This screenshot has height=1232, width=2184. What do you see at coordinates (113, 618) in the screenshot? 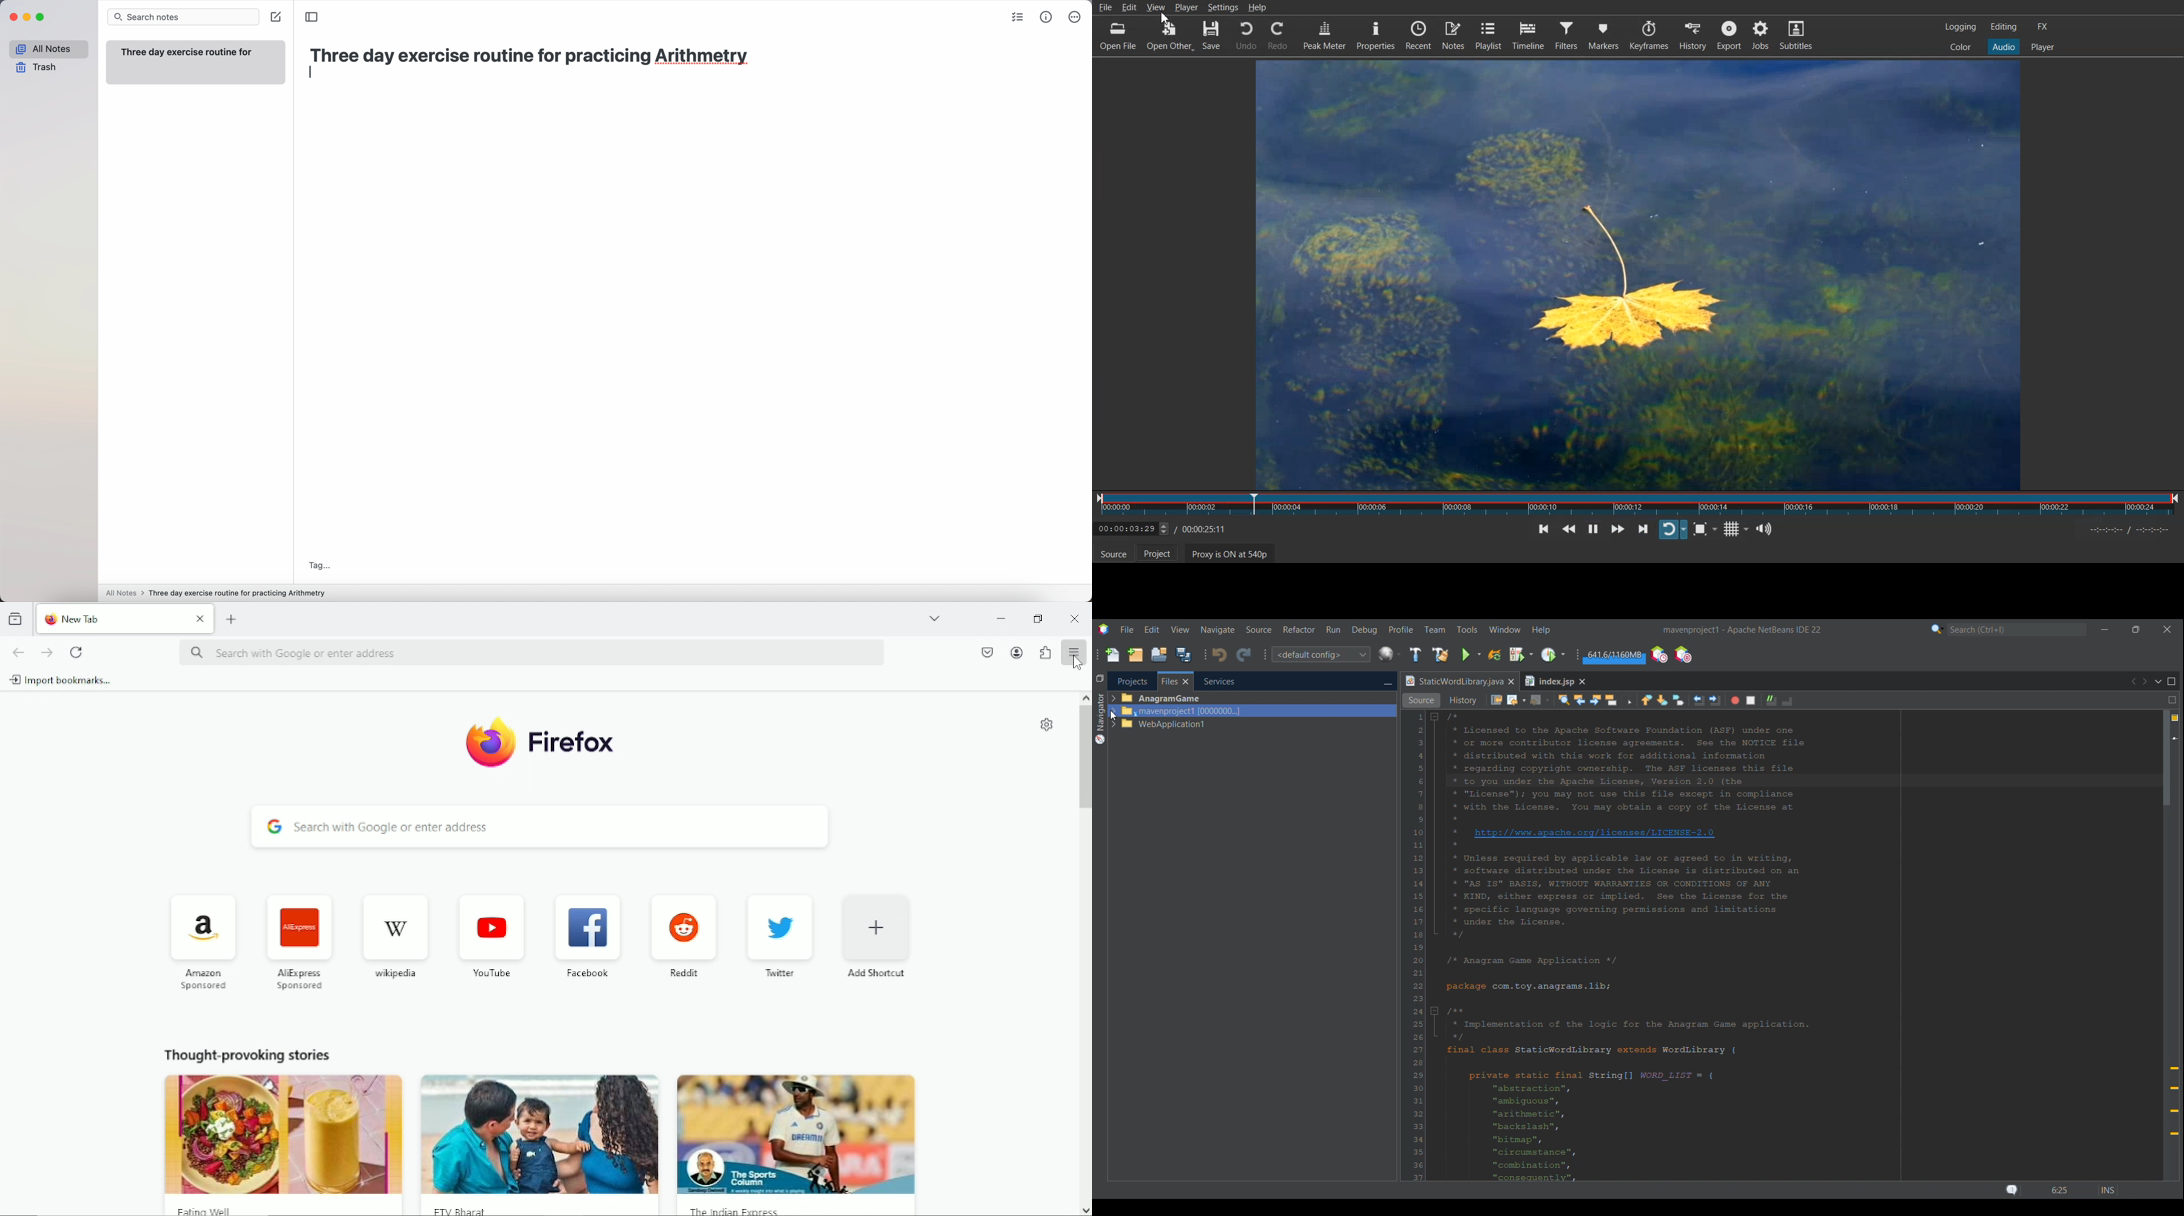
I see `New Tab` at bounding box center [113, 618].